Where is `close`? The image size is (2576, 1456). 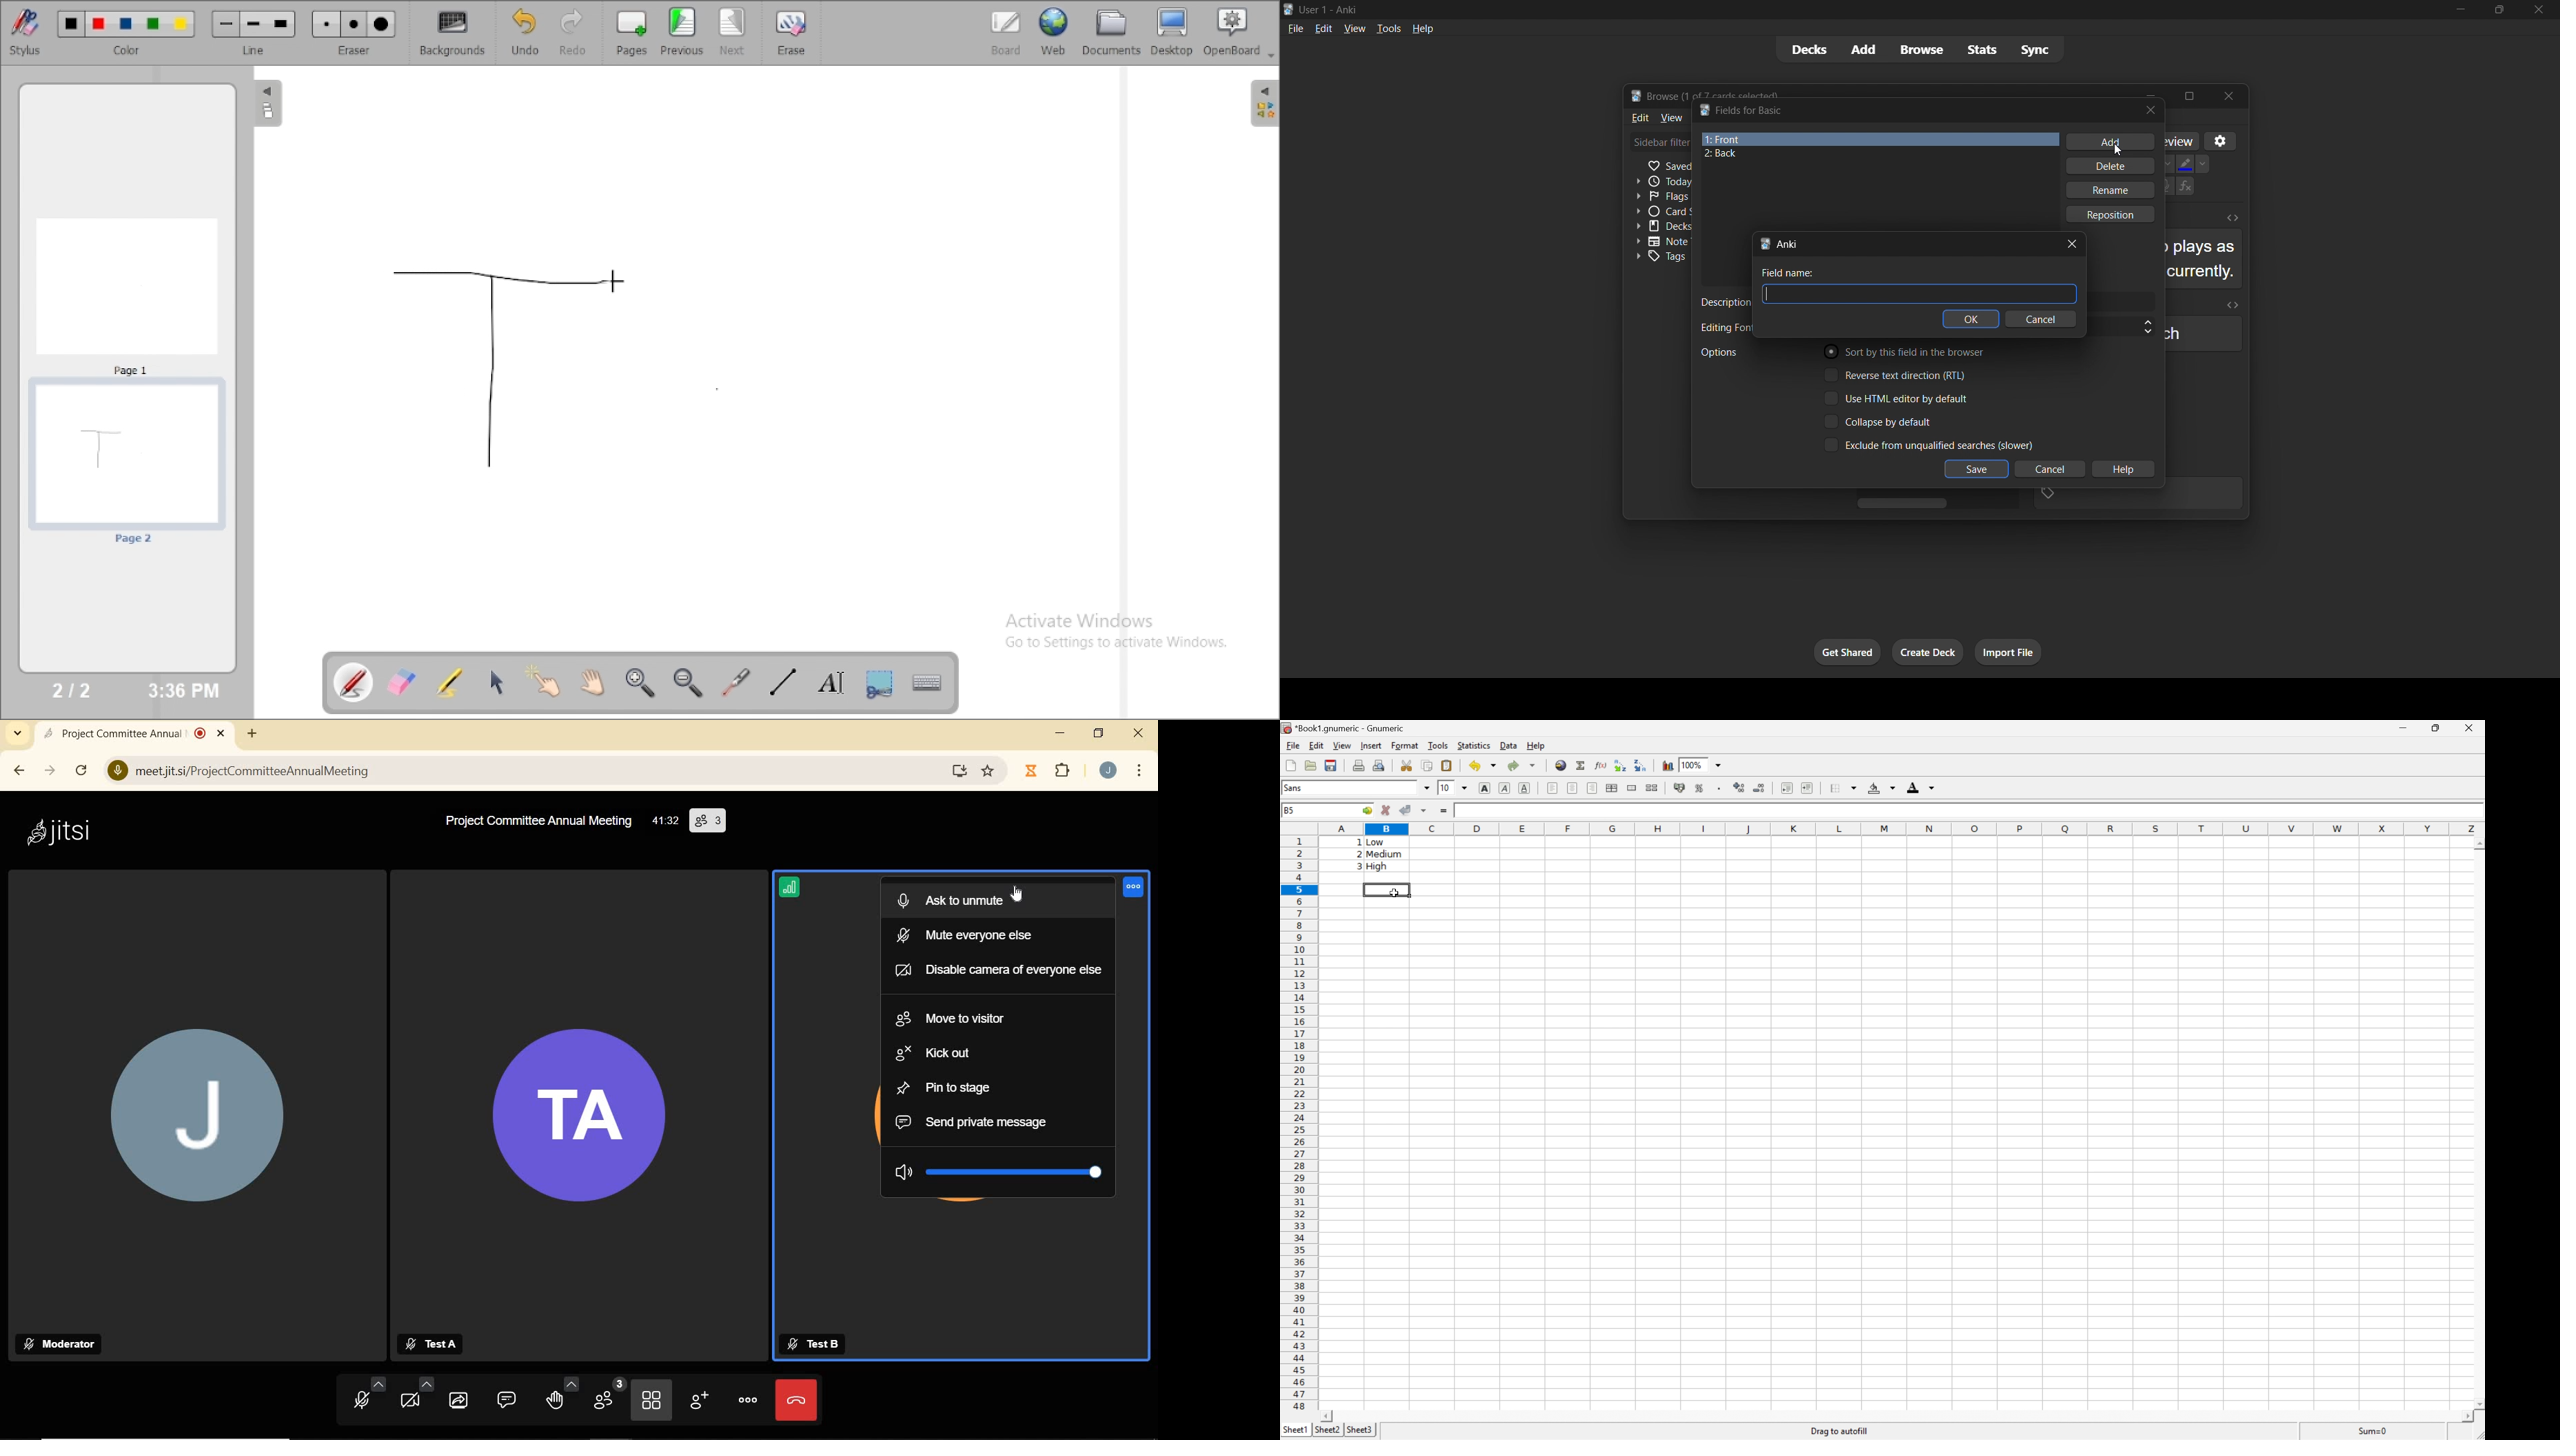
close is located at coordinates (2537, 10).